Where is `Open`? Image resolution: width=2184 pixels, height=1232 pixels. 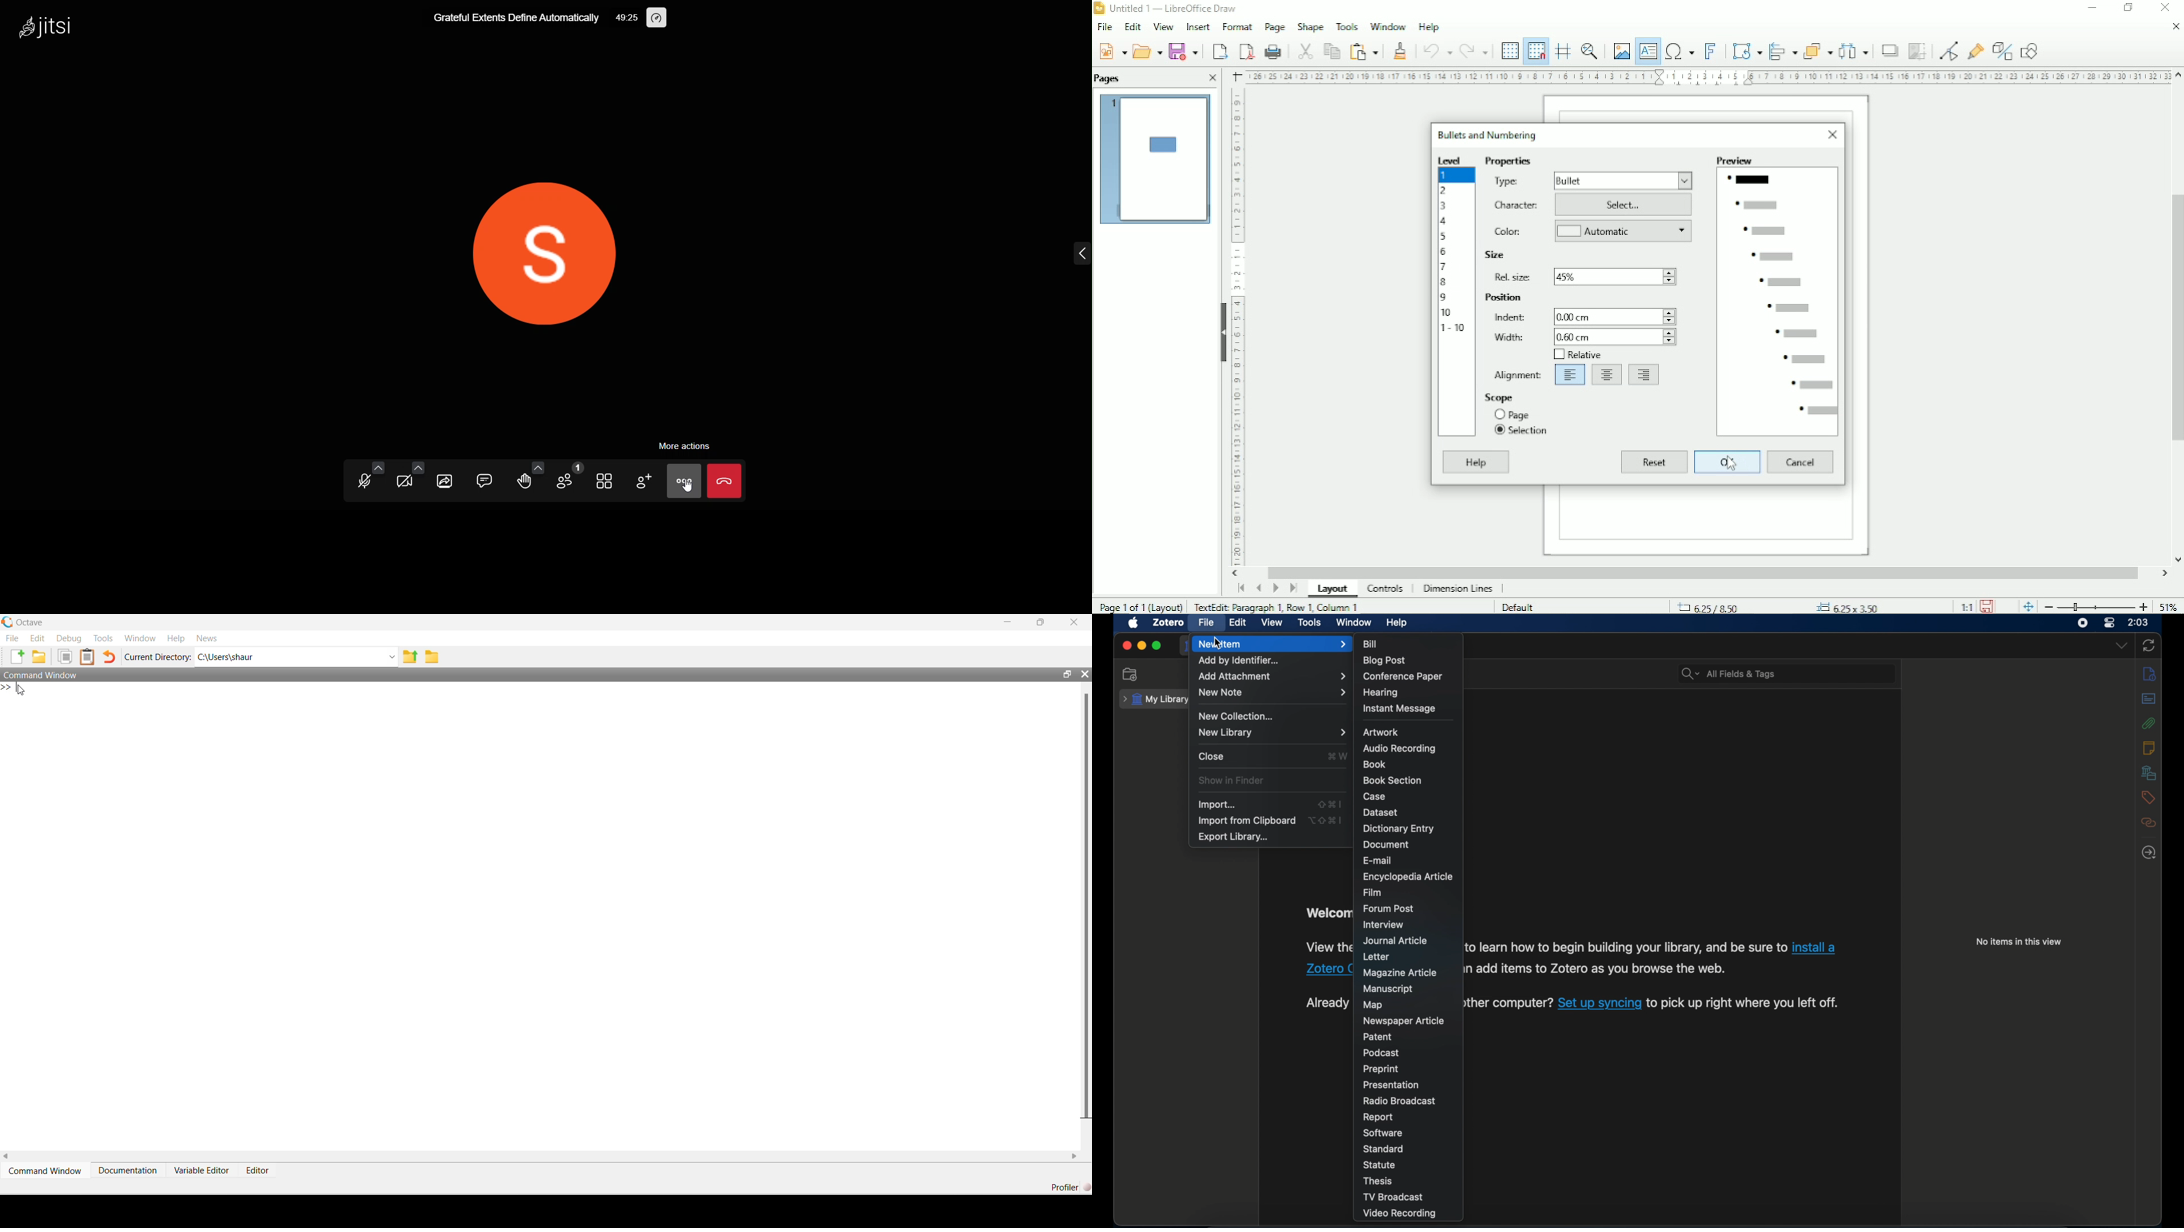 Open is located at coordinates (1146, 51).